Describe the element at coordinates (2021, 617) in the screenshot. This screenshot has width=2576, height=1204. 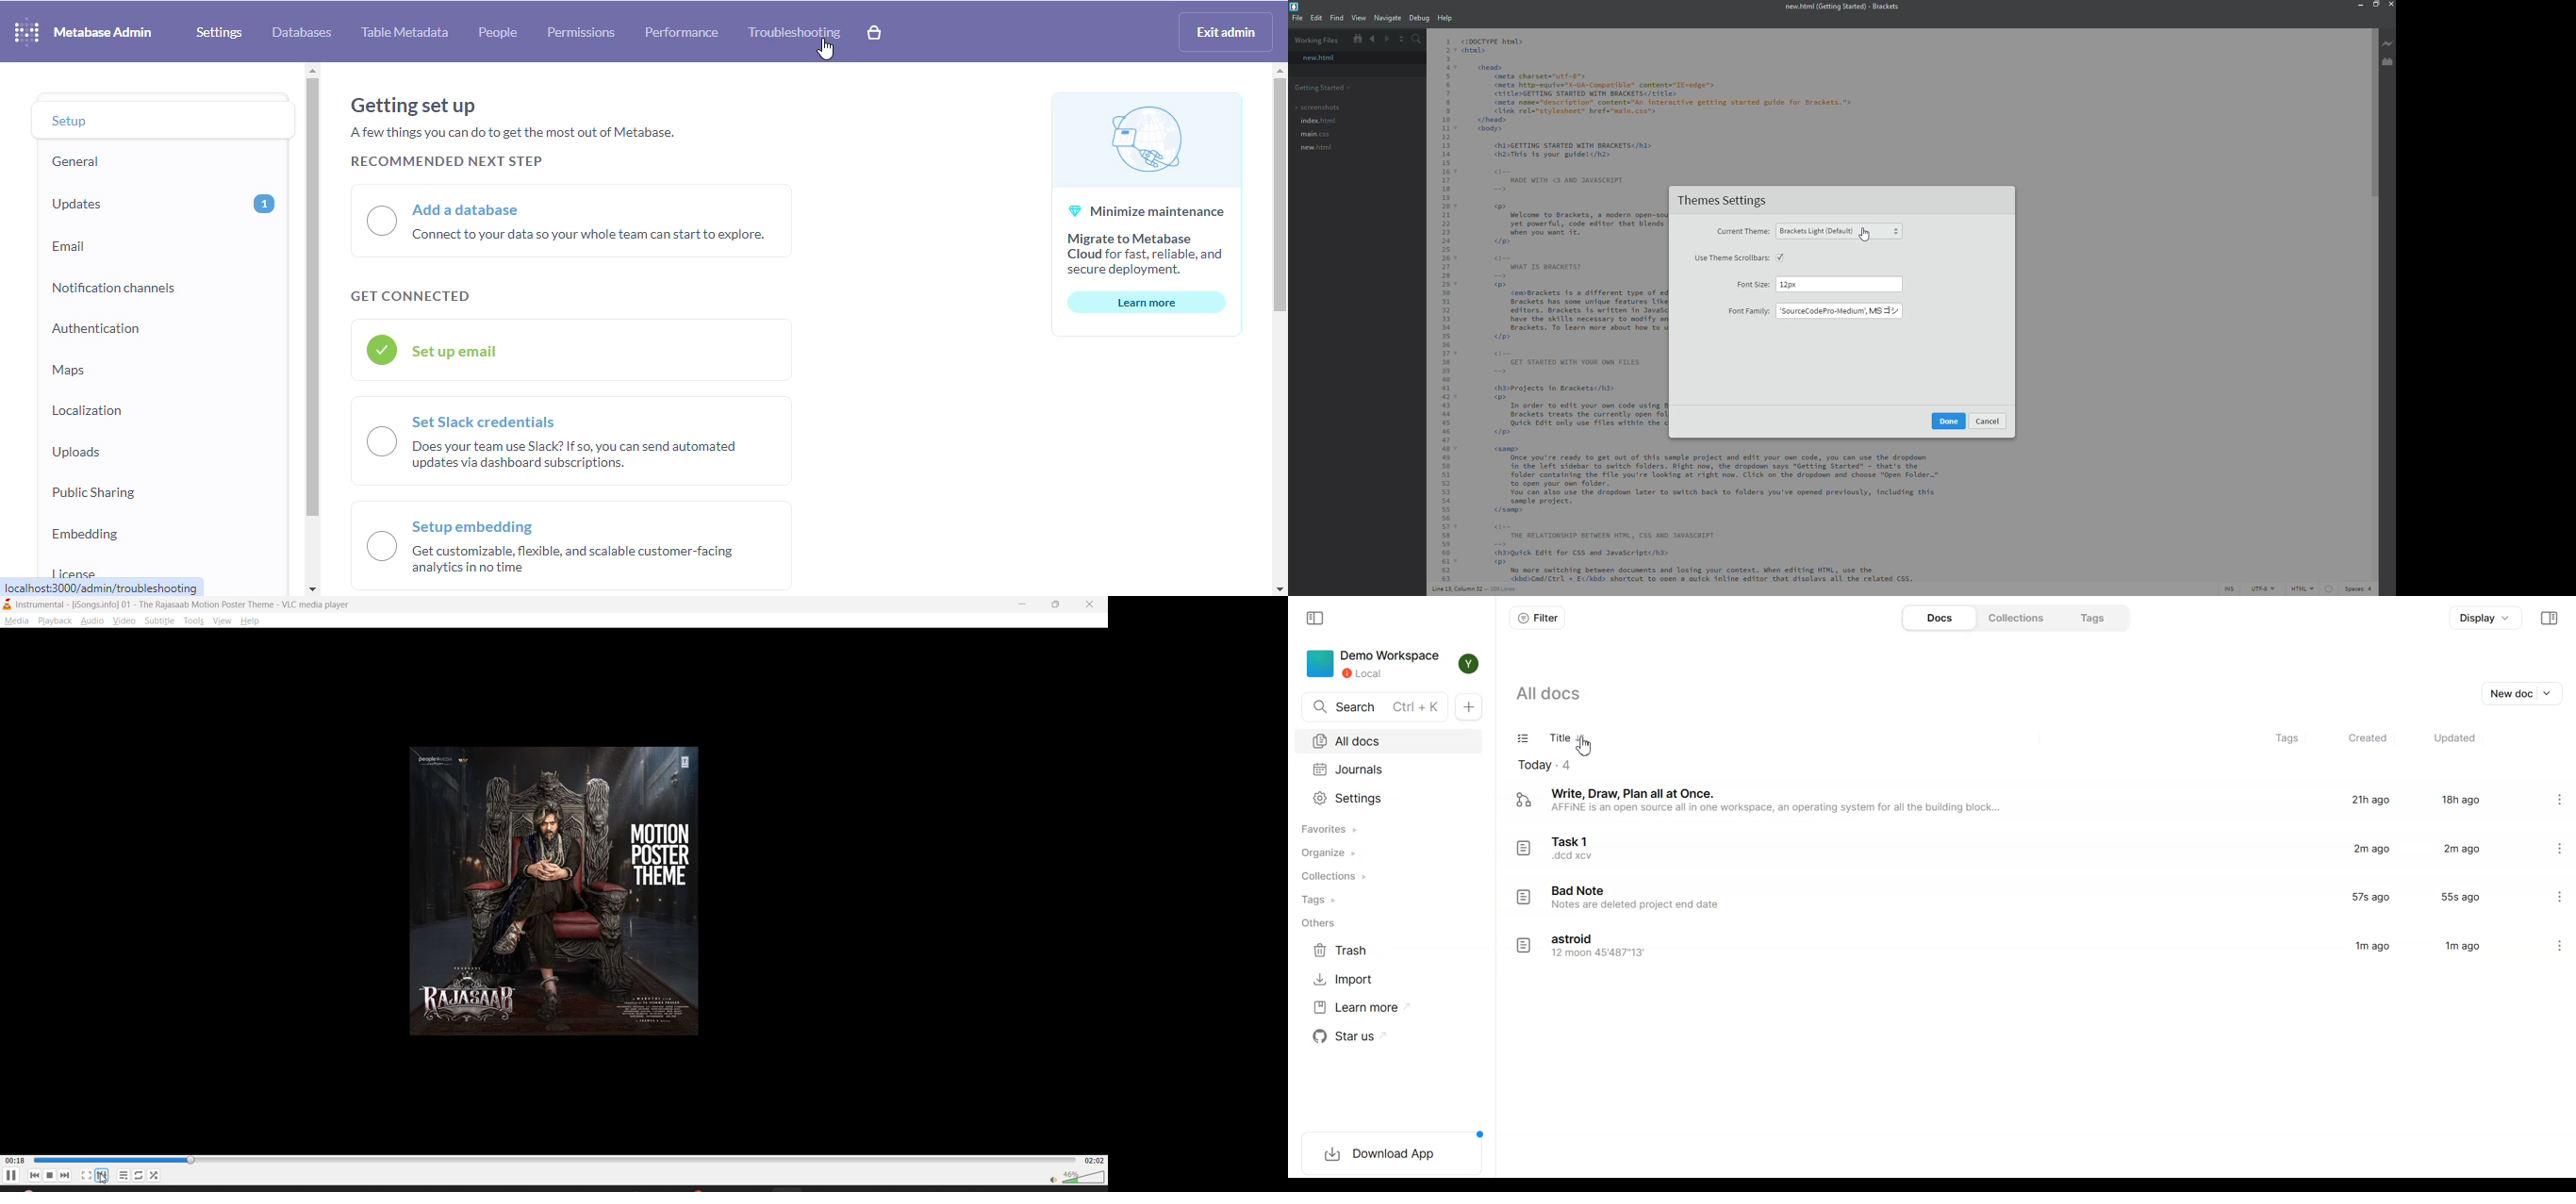
I see `Collections` at that location.